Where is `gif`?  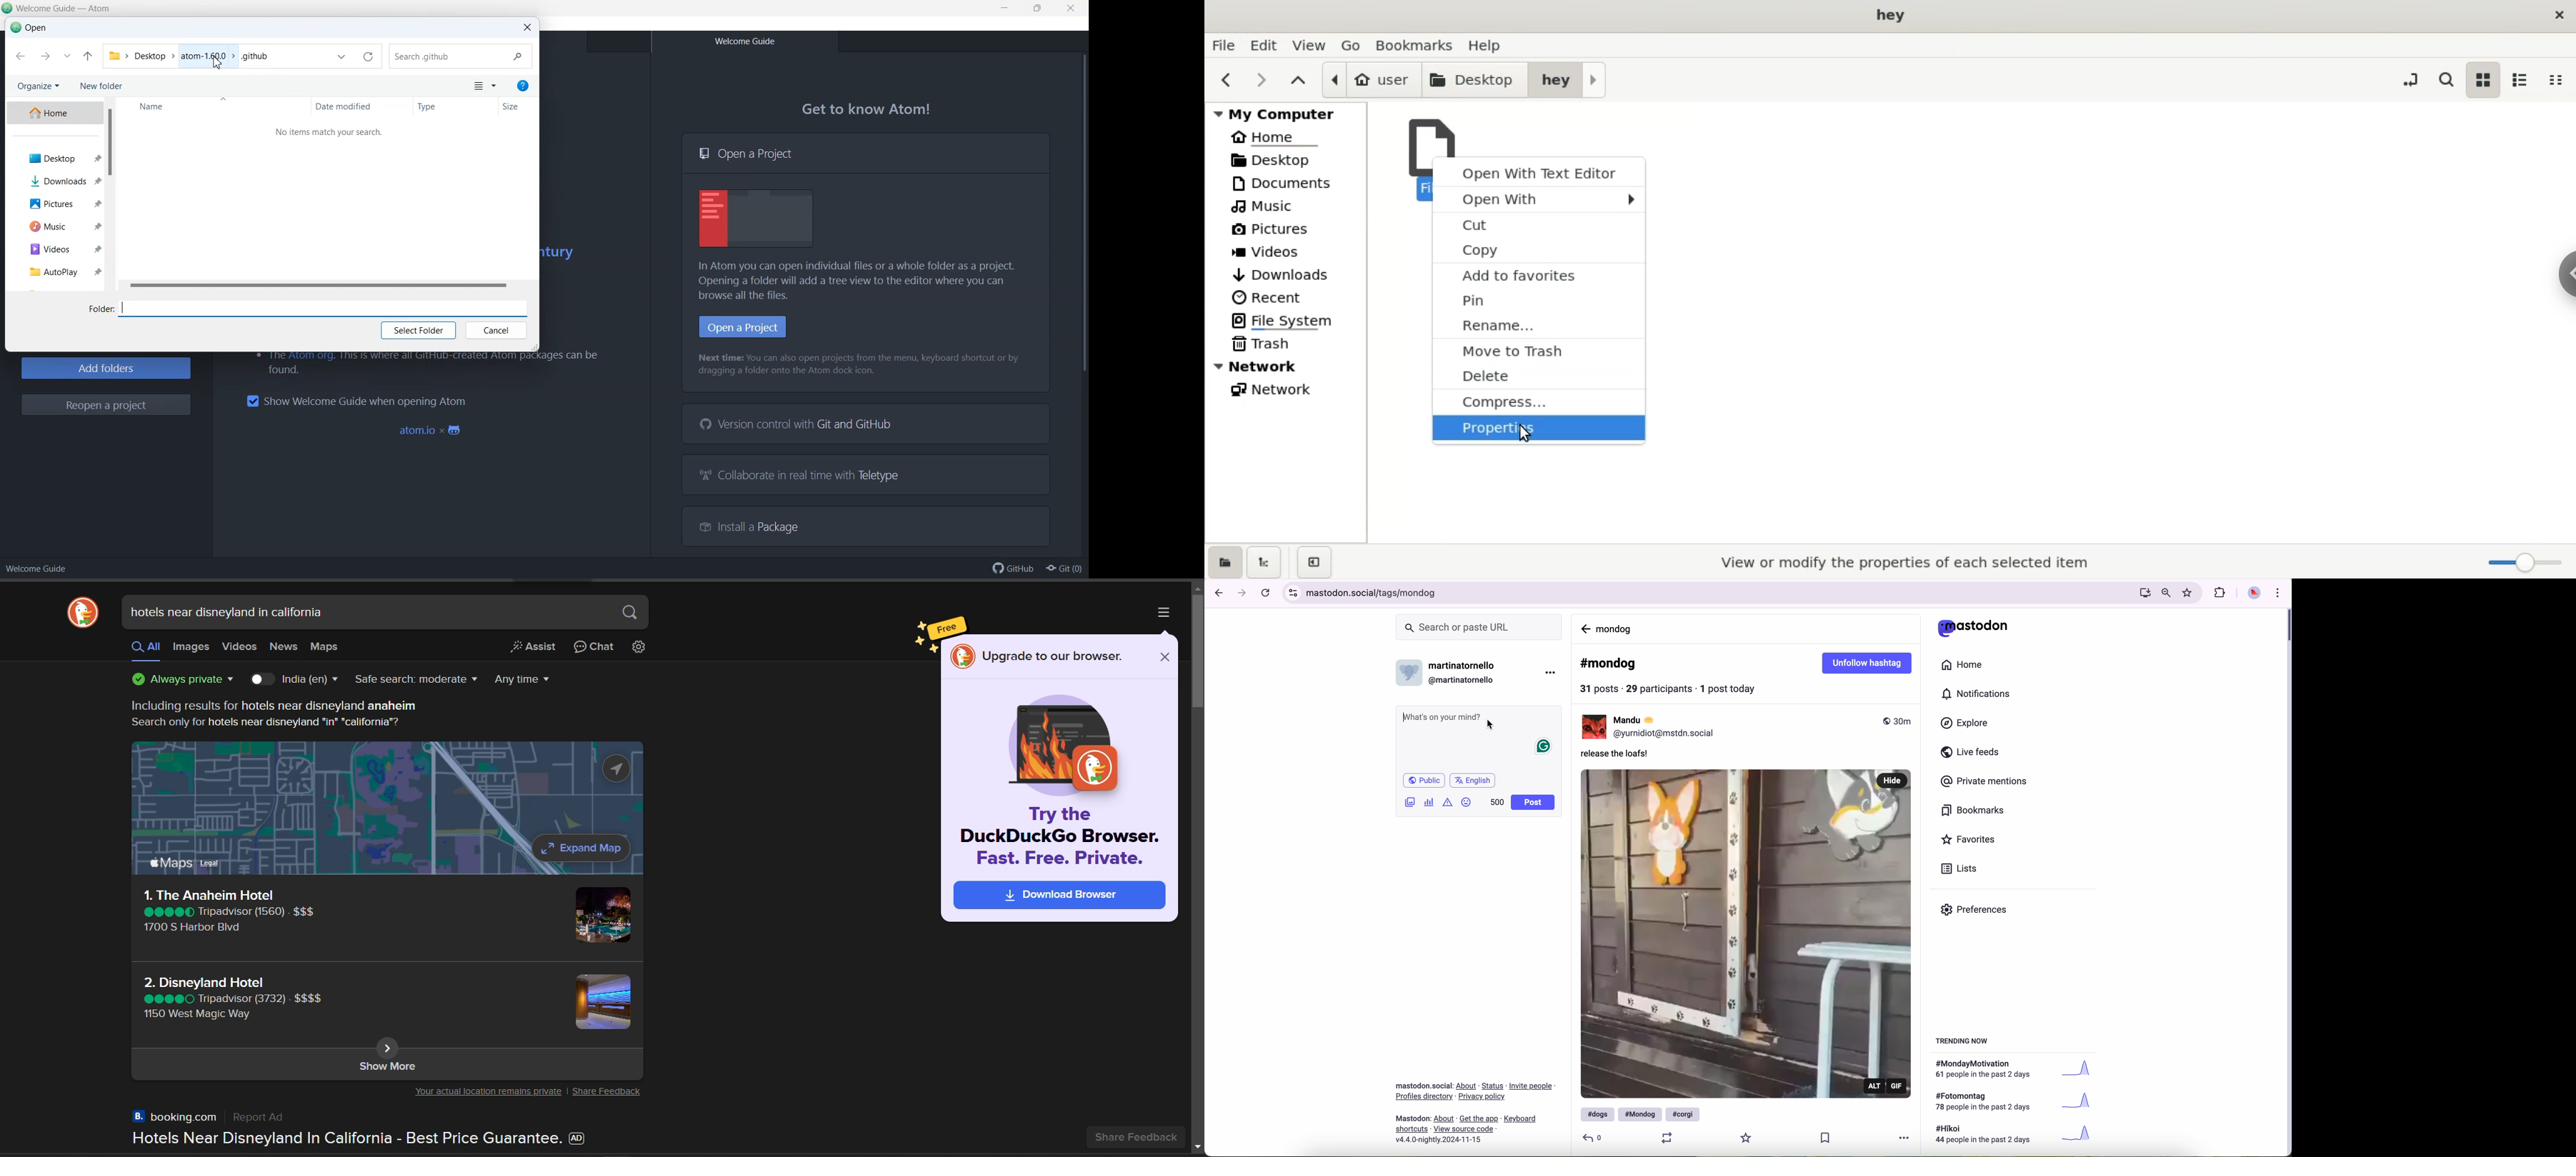 gif is located at coordinates (1746, 932).